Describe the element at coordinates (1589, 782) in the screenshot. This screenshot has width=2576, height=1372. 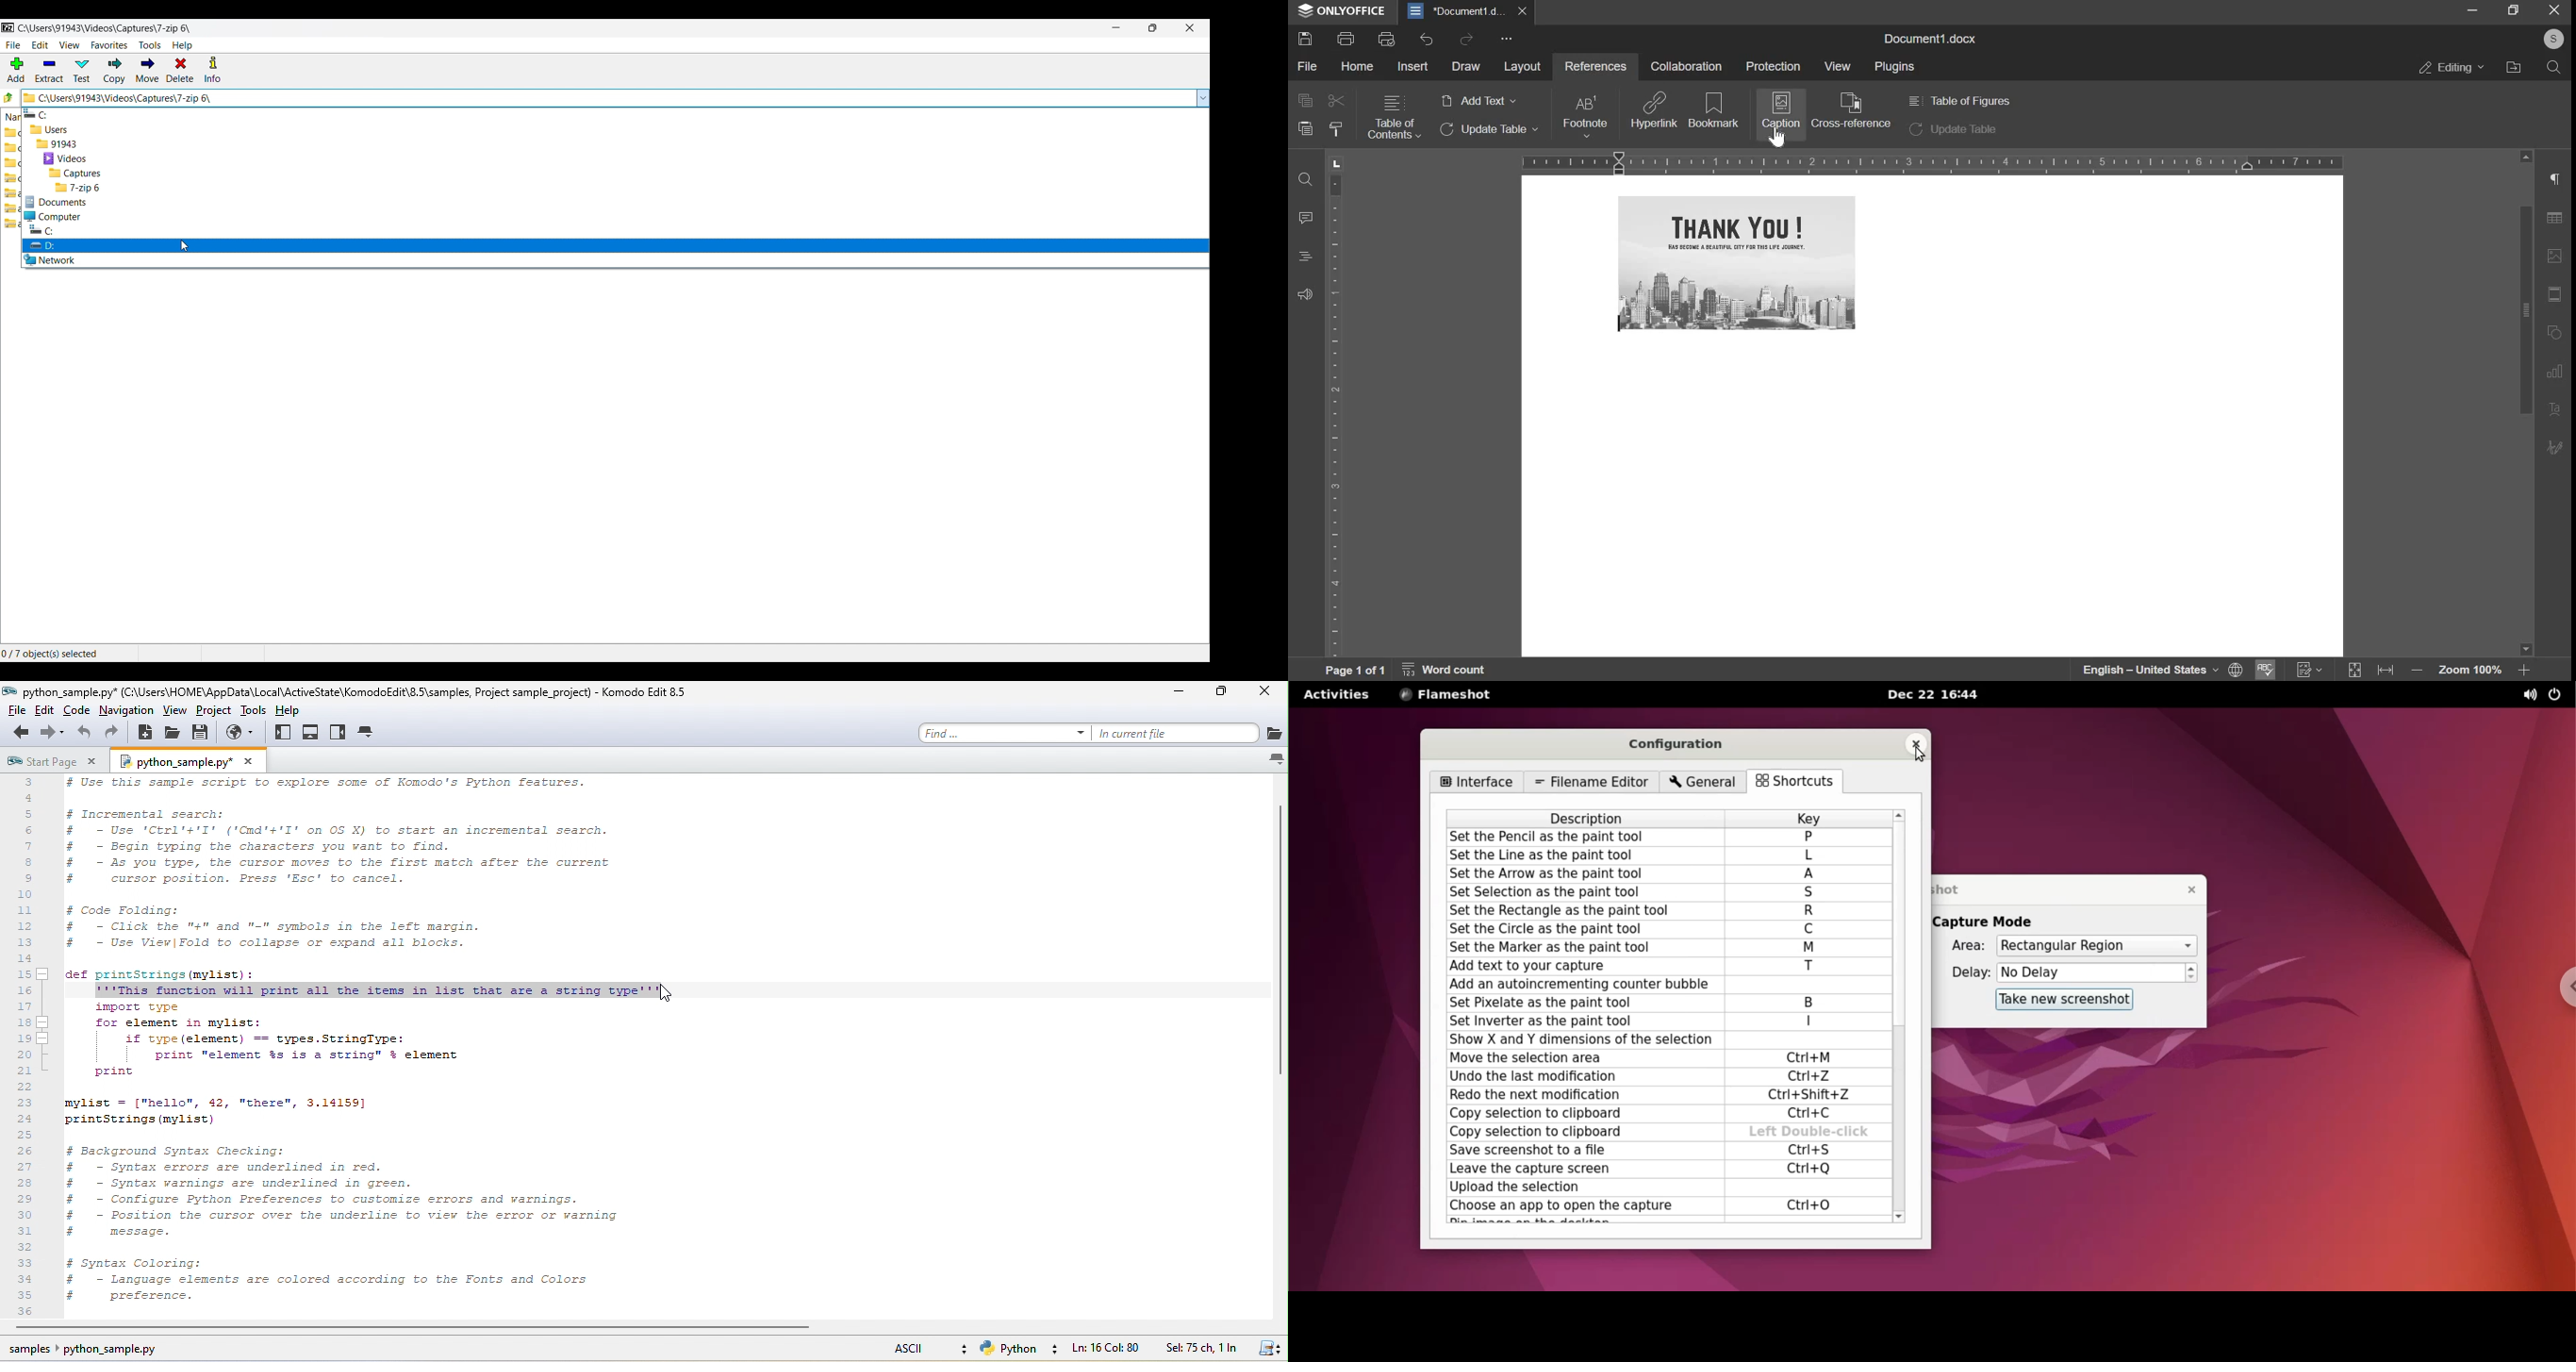
I see `filename editor` at that location.